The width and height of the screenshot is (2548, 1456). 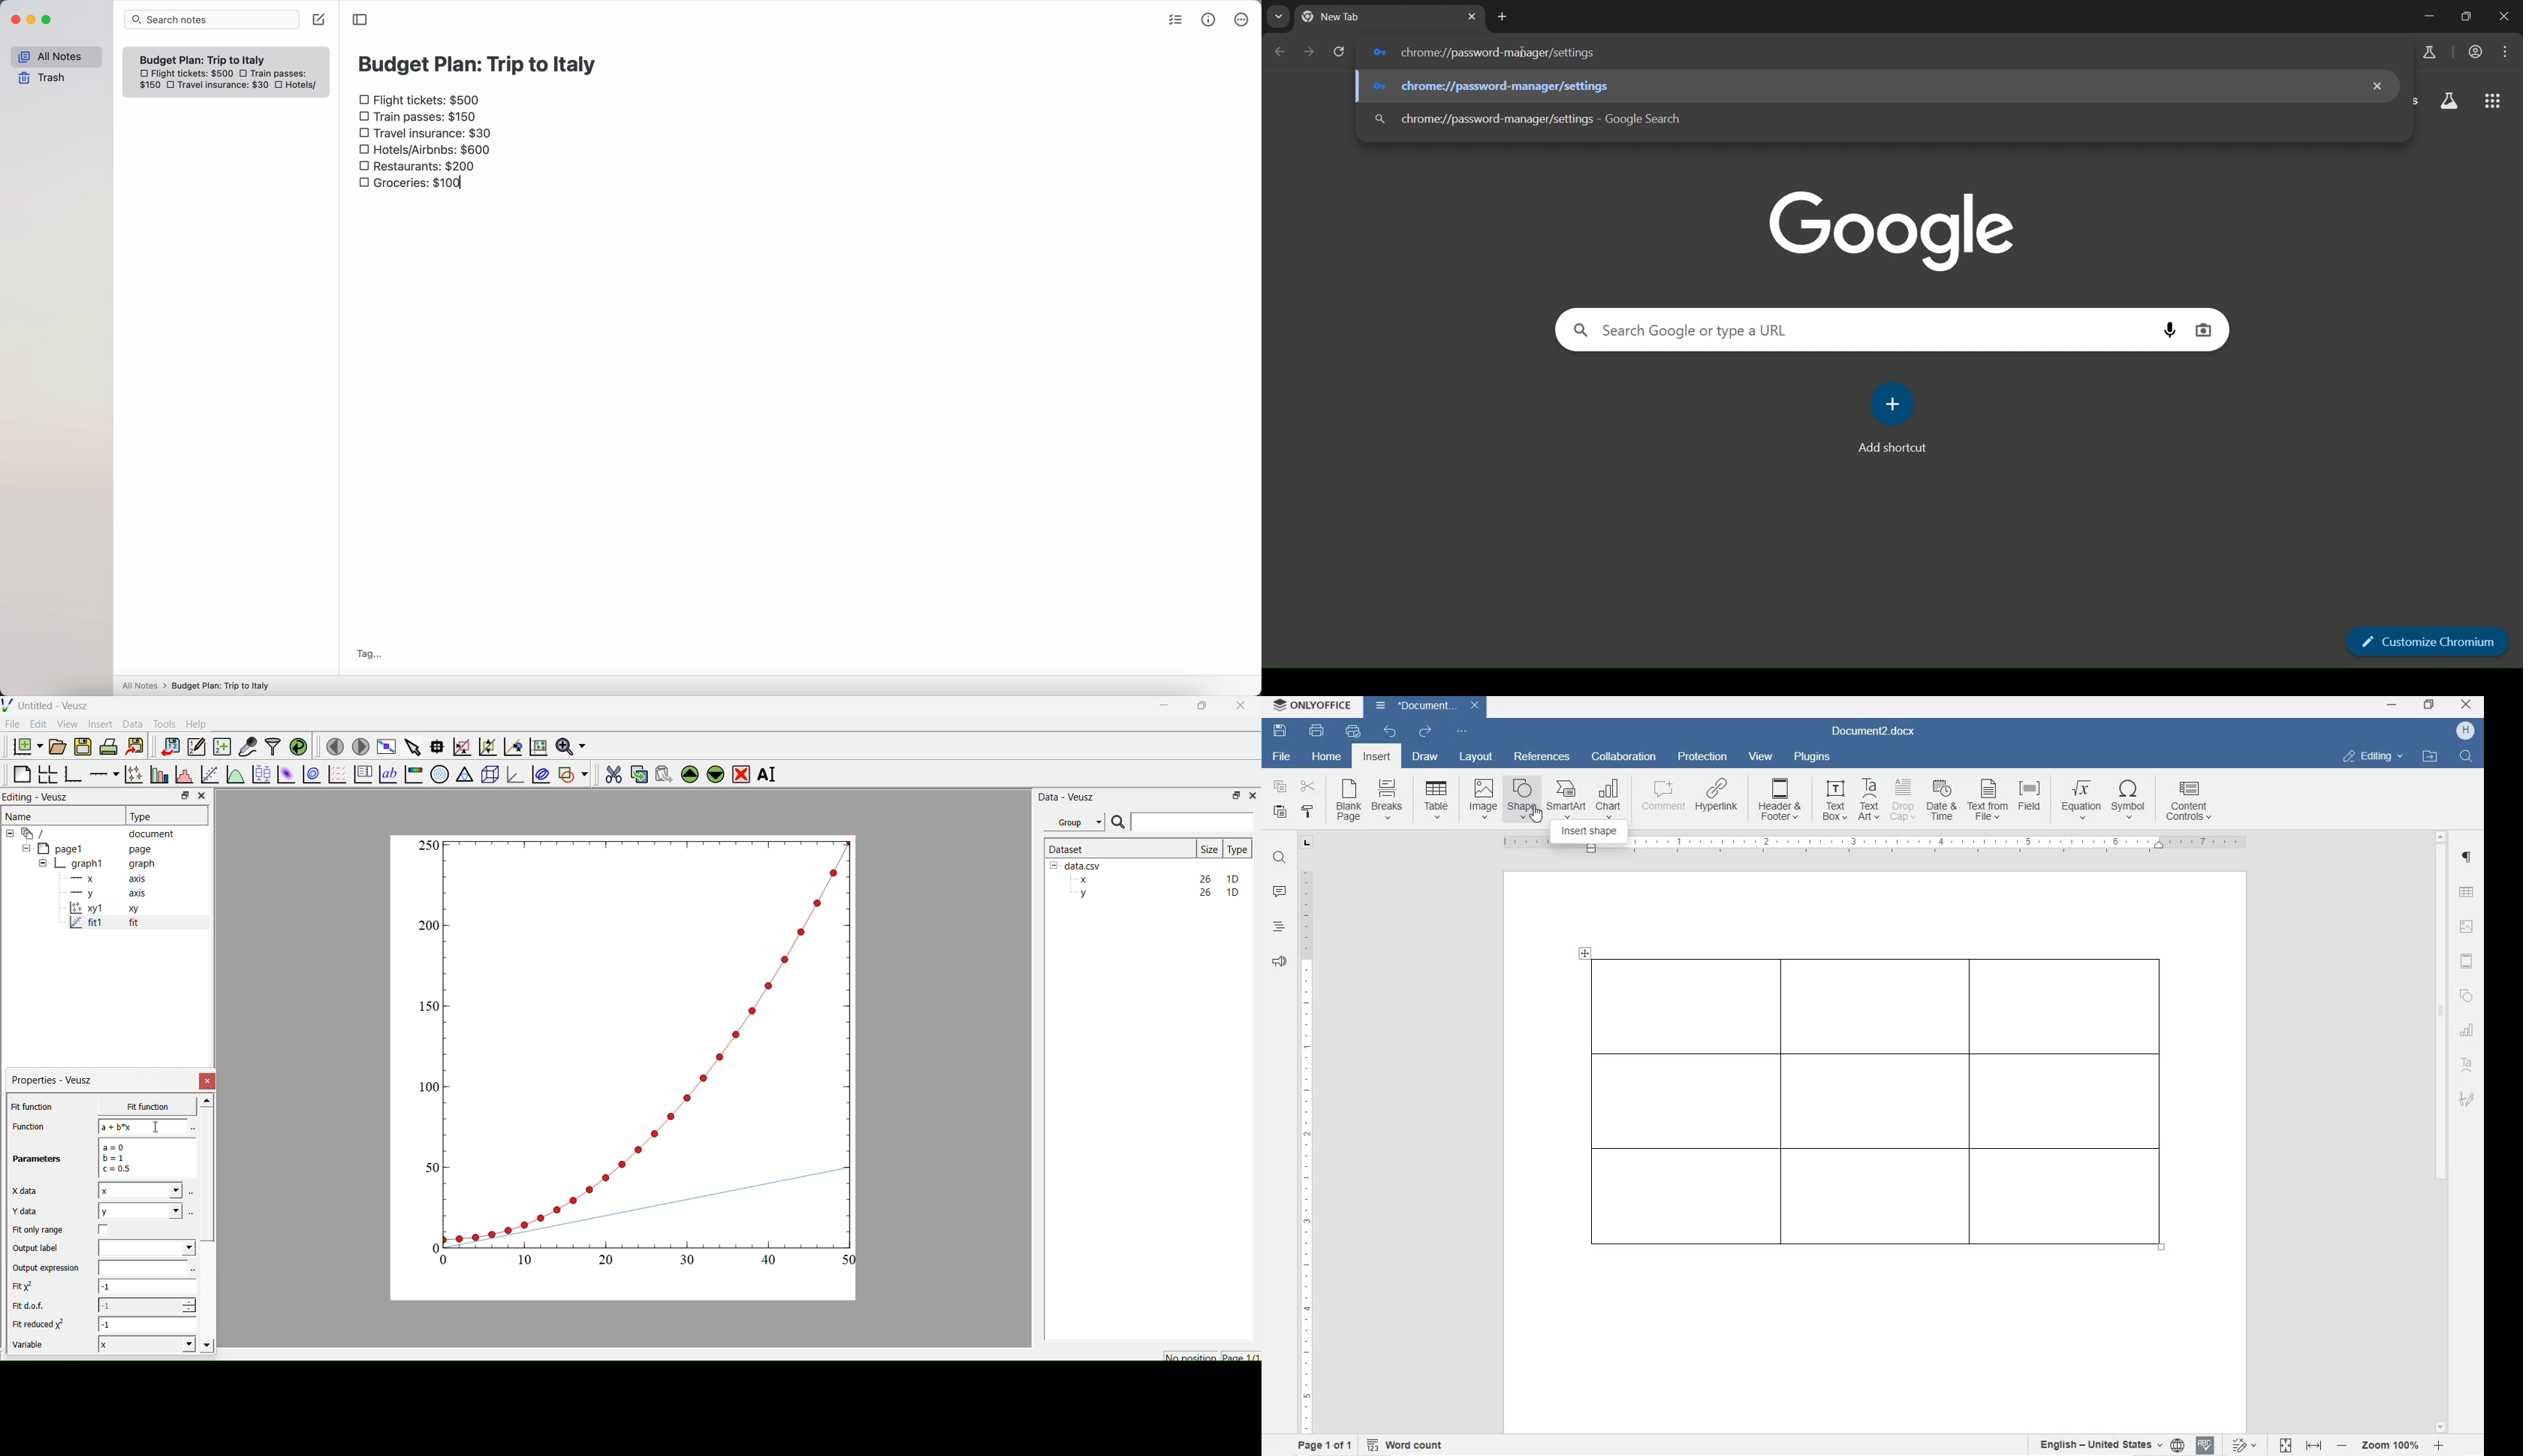 What do you see at coordinates (245, 74) in the screenshot?
I see `checkbox` at bounding box center [245, 74].